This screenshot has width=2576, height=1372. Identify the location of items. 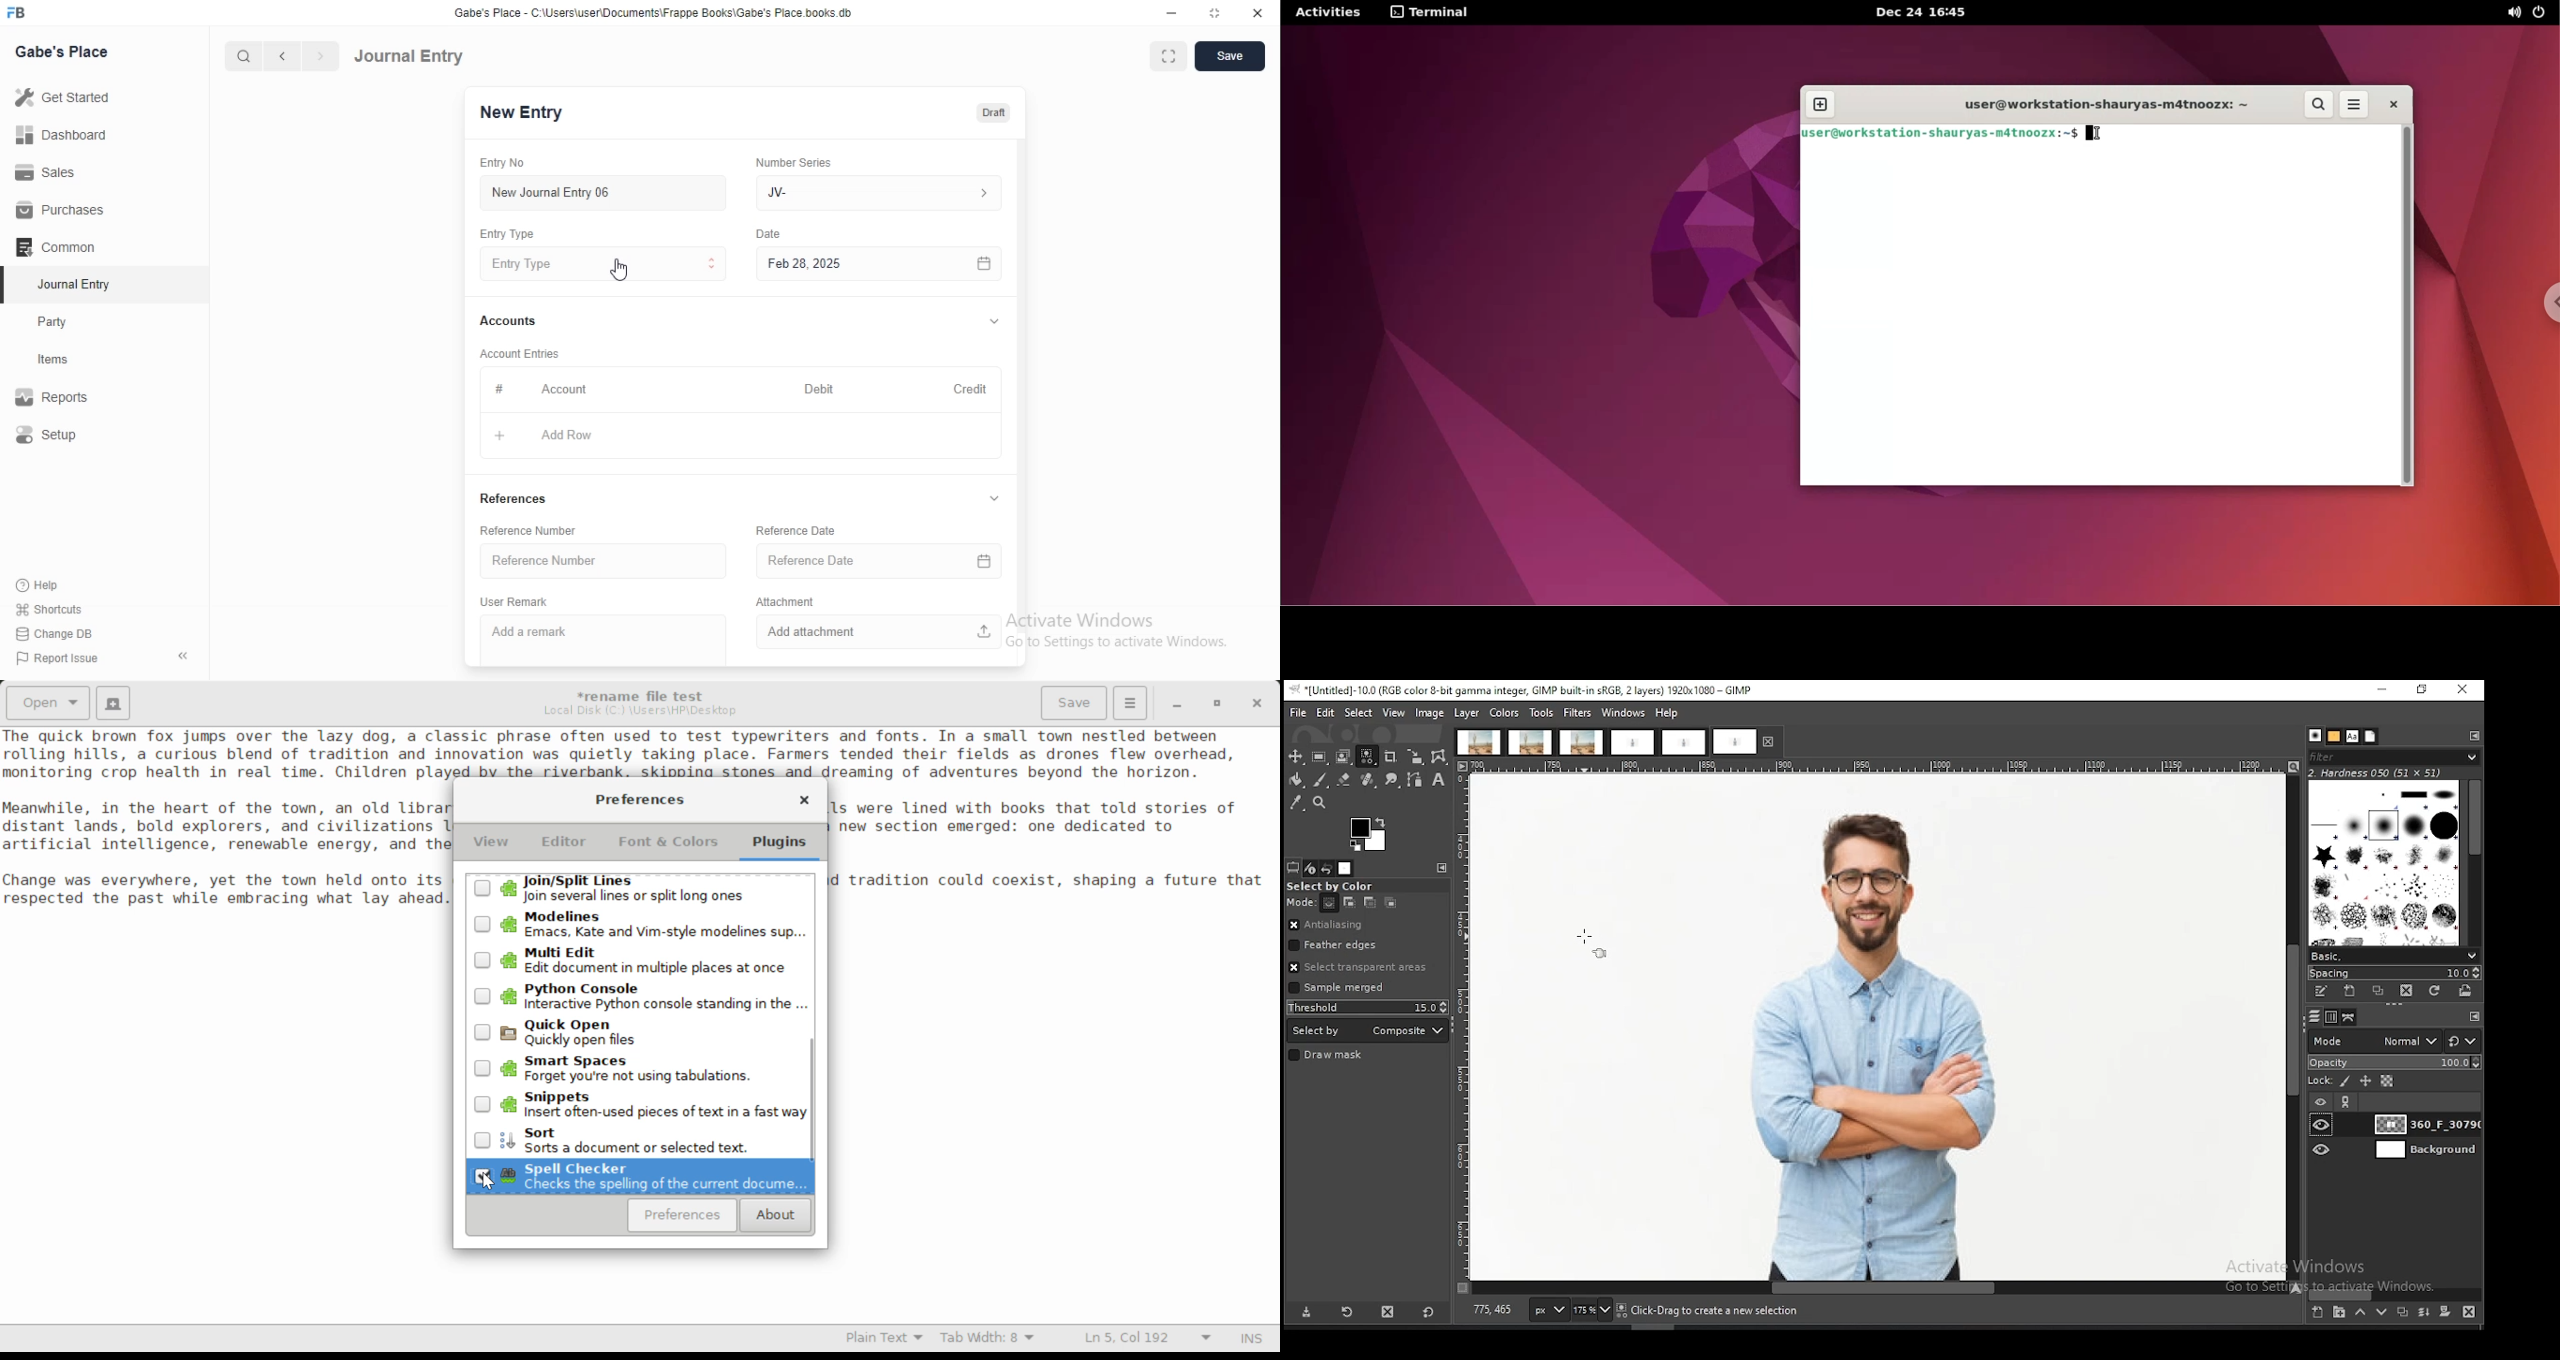
(66, 361).